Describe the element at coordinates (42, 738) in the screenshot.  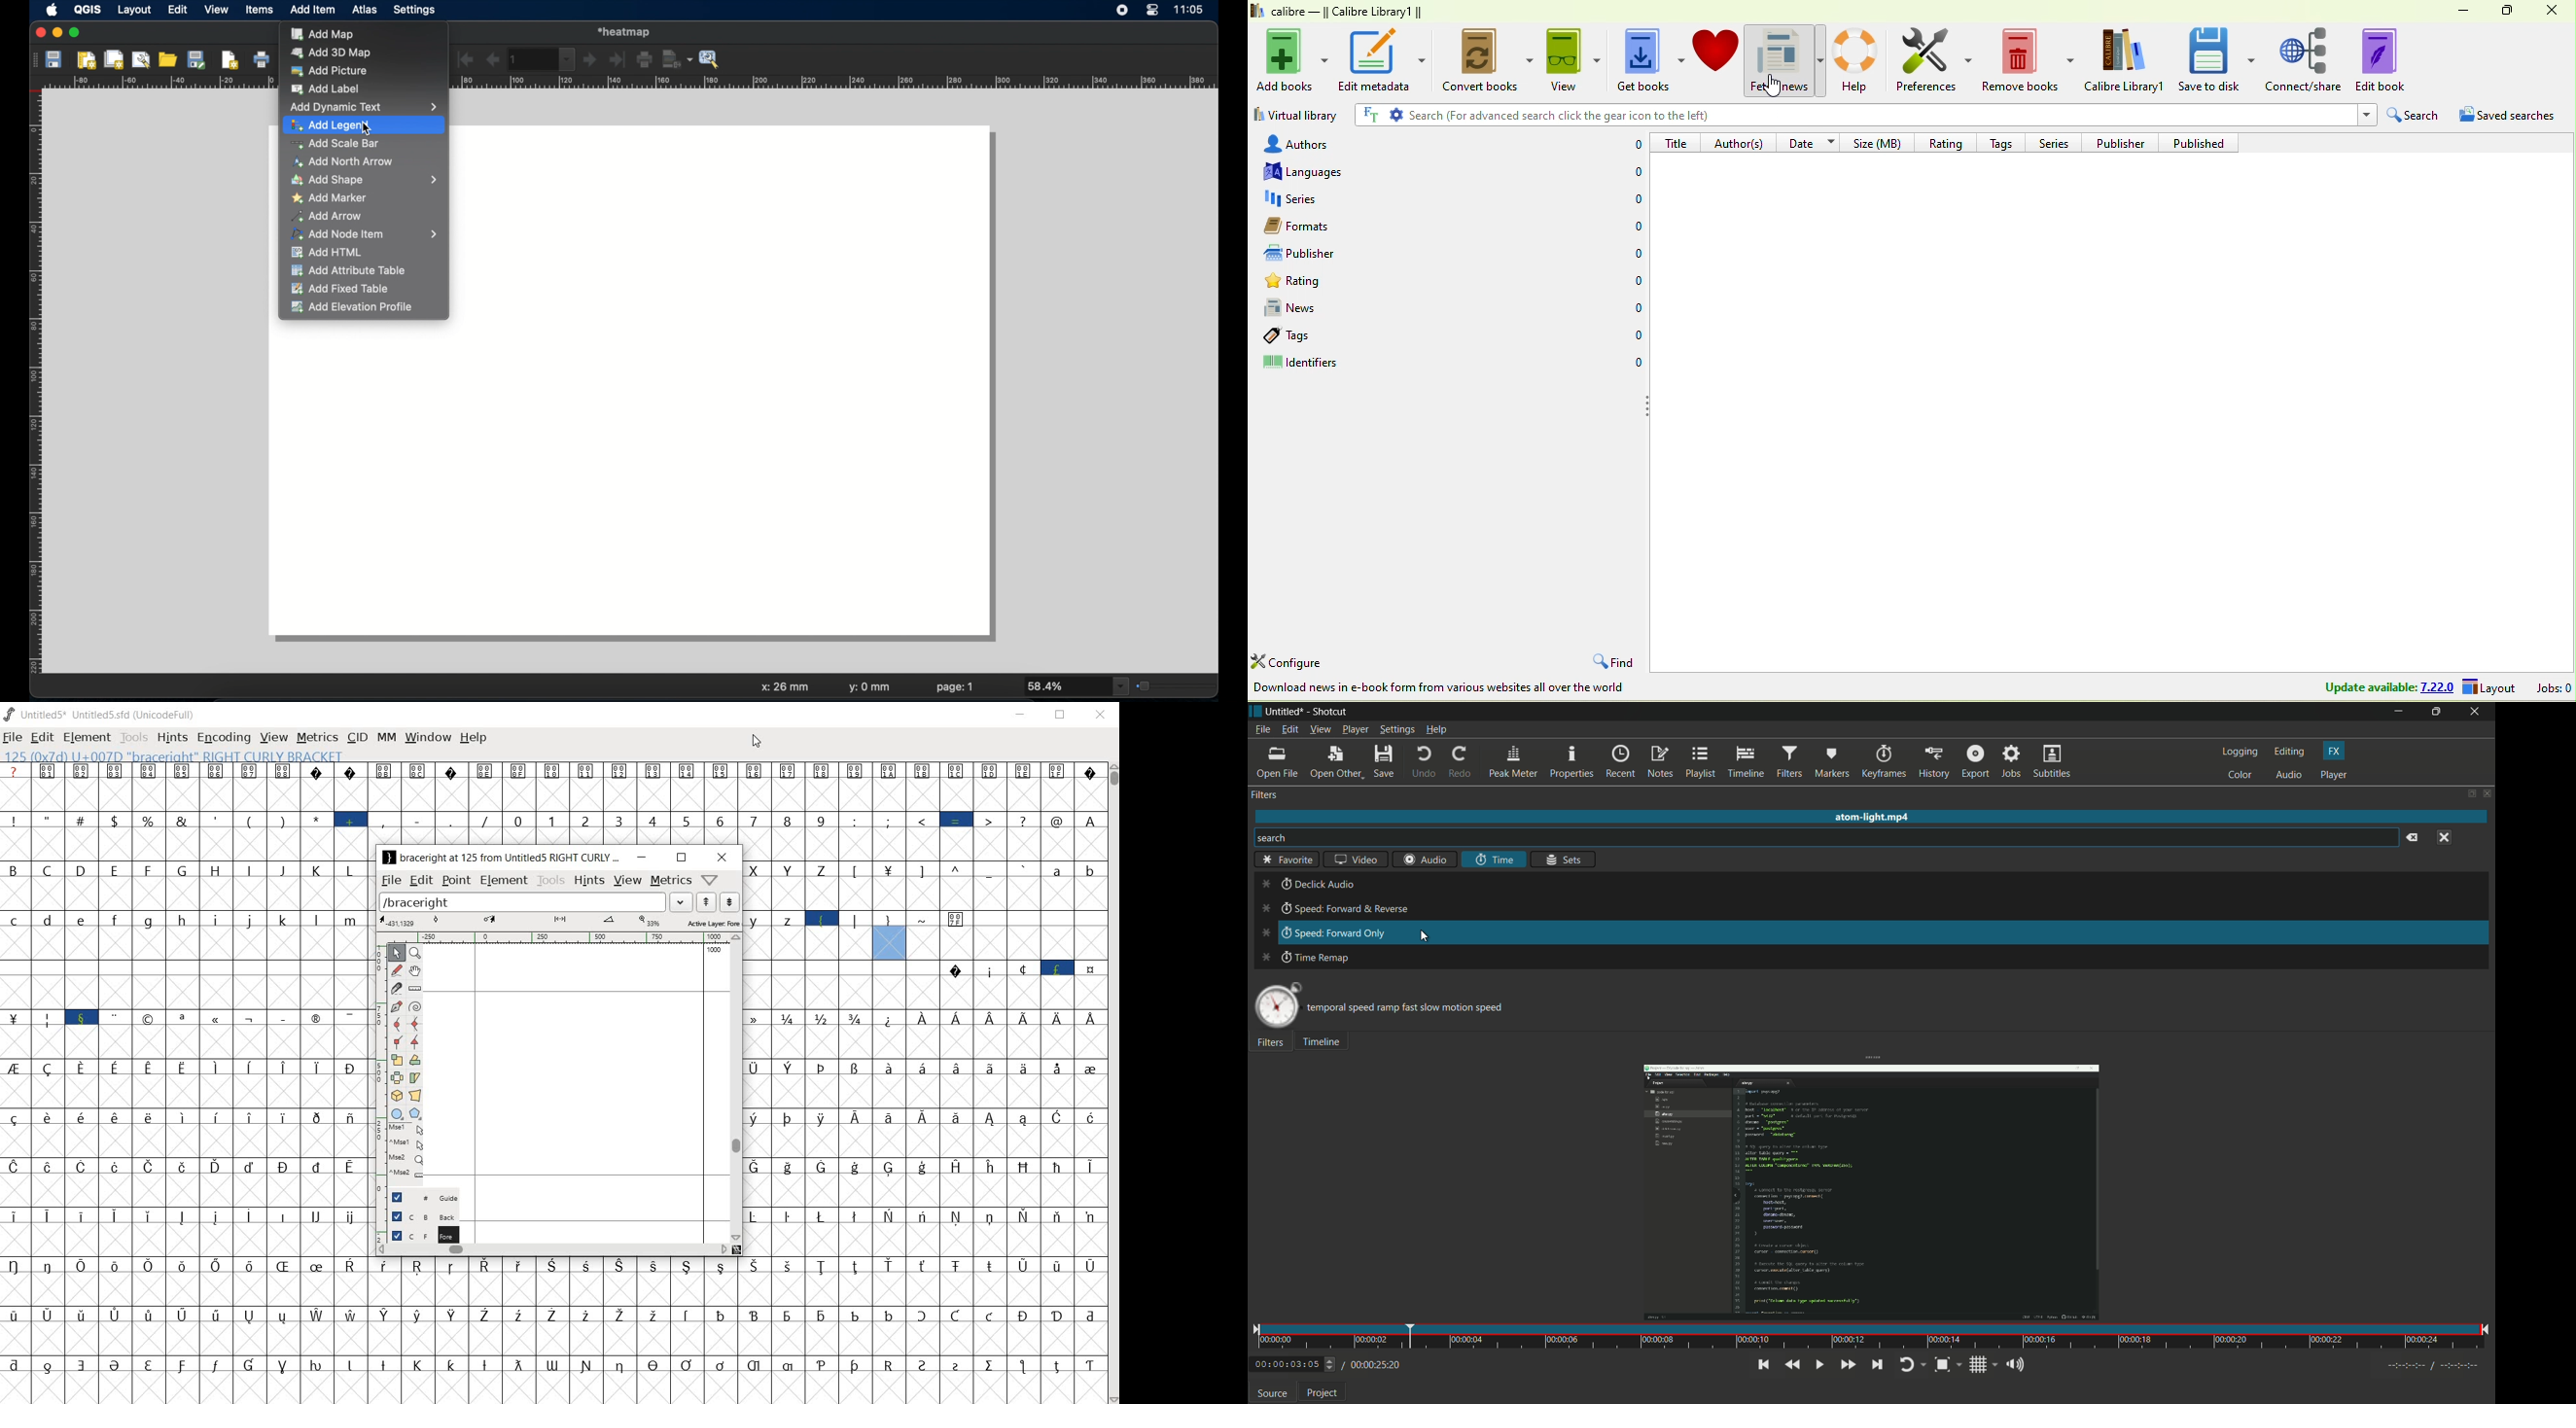
I see `EDIT` at that location.